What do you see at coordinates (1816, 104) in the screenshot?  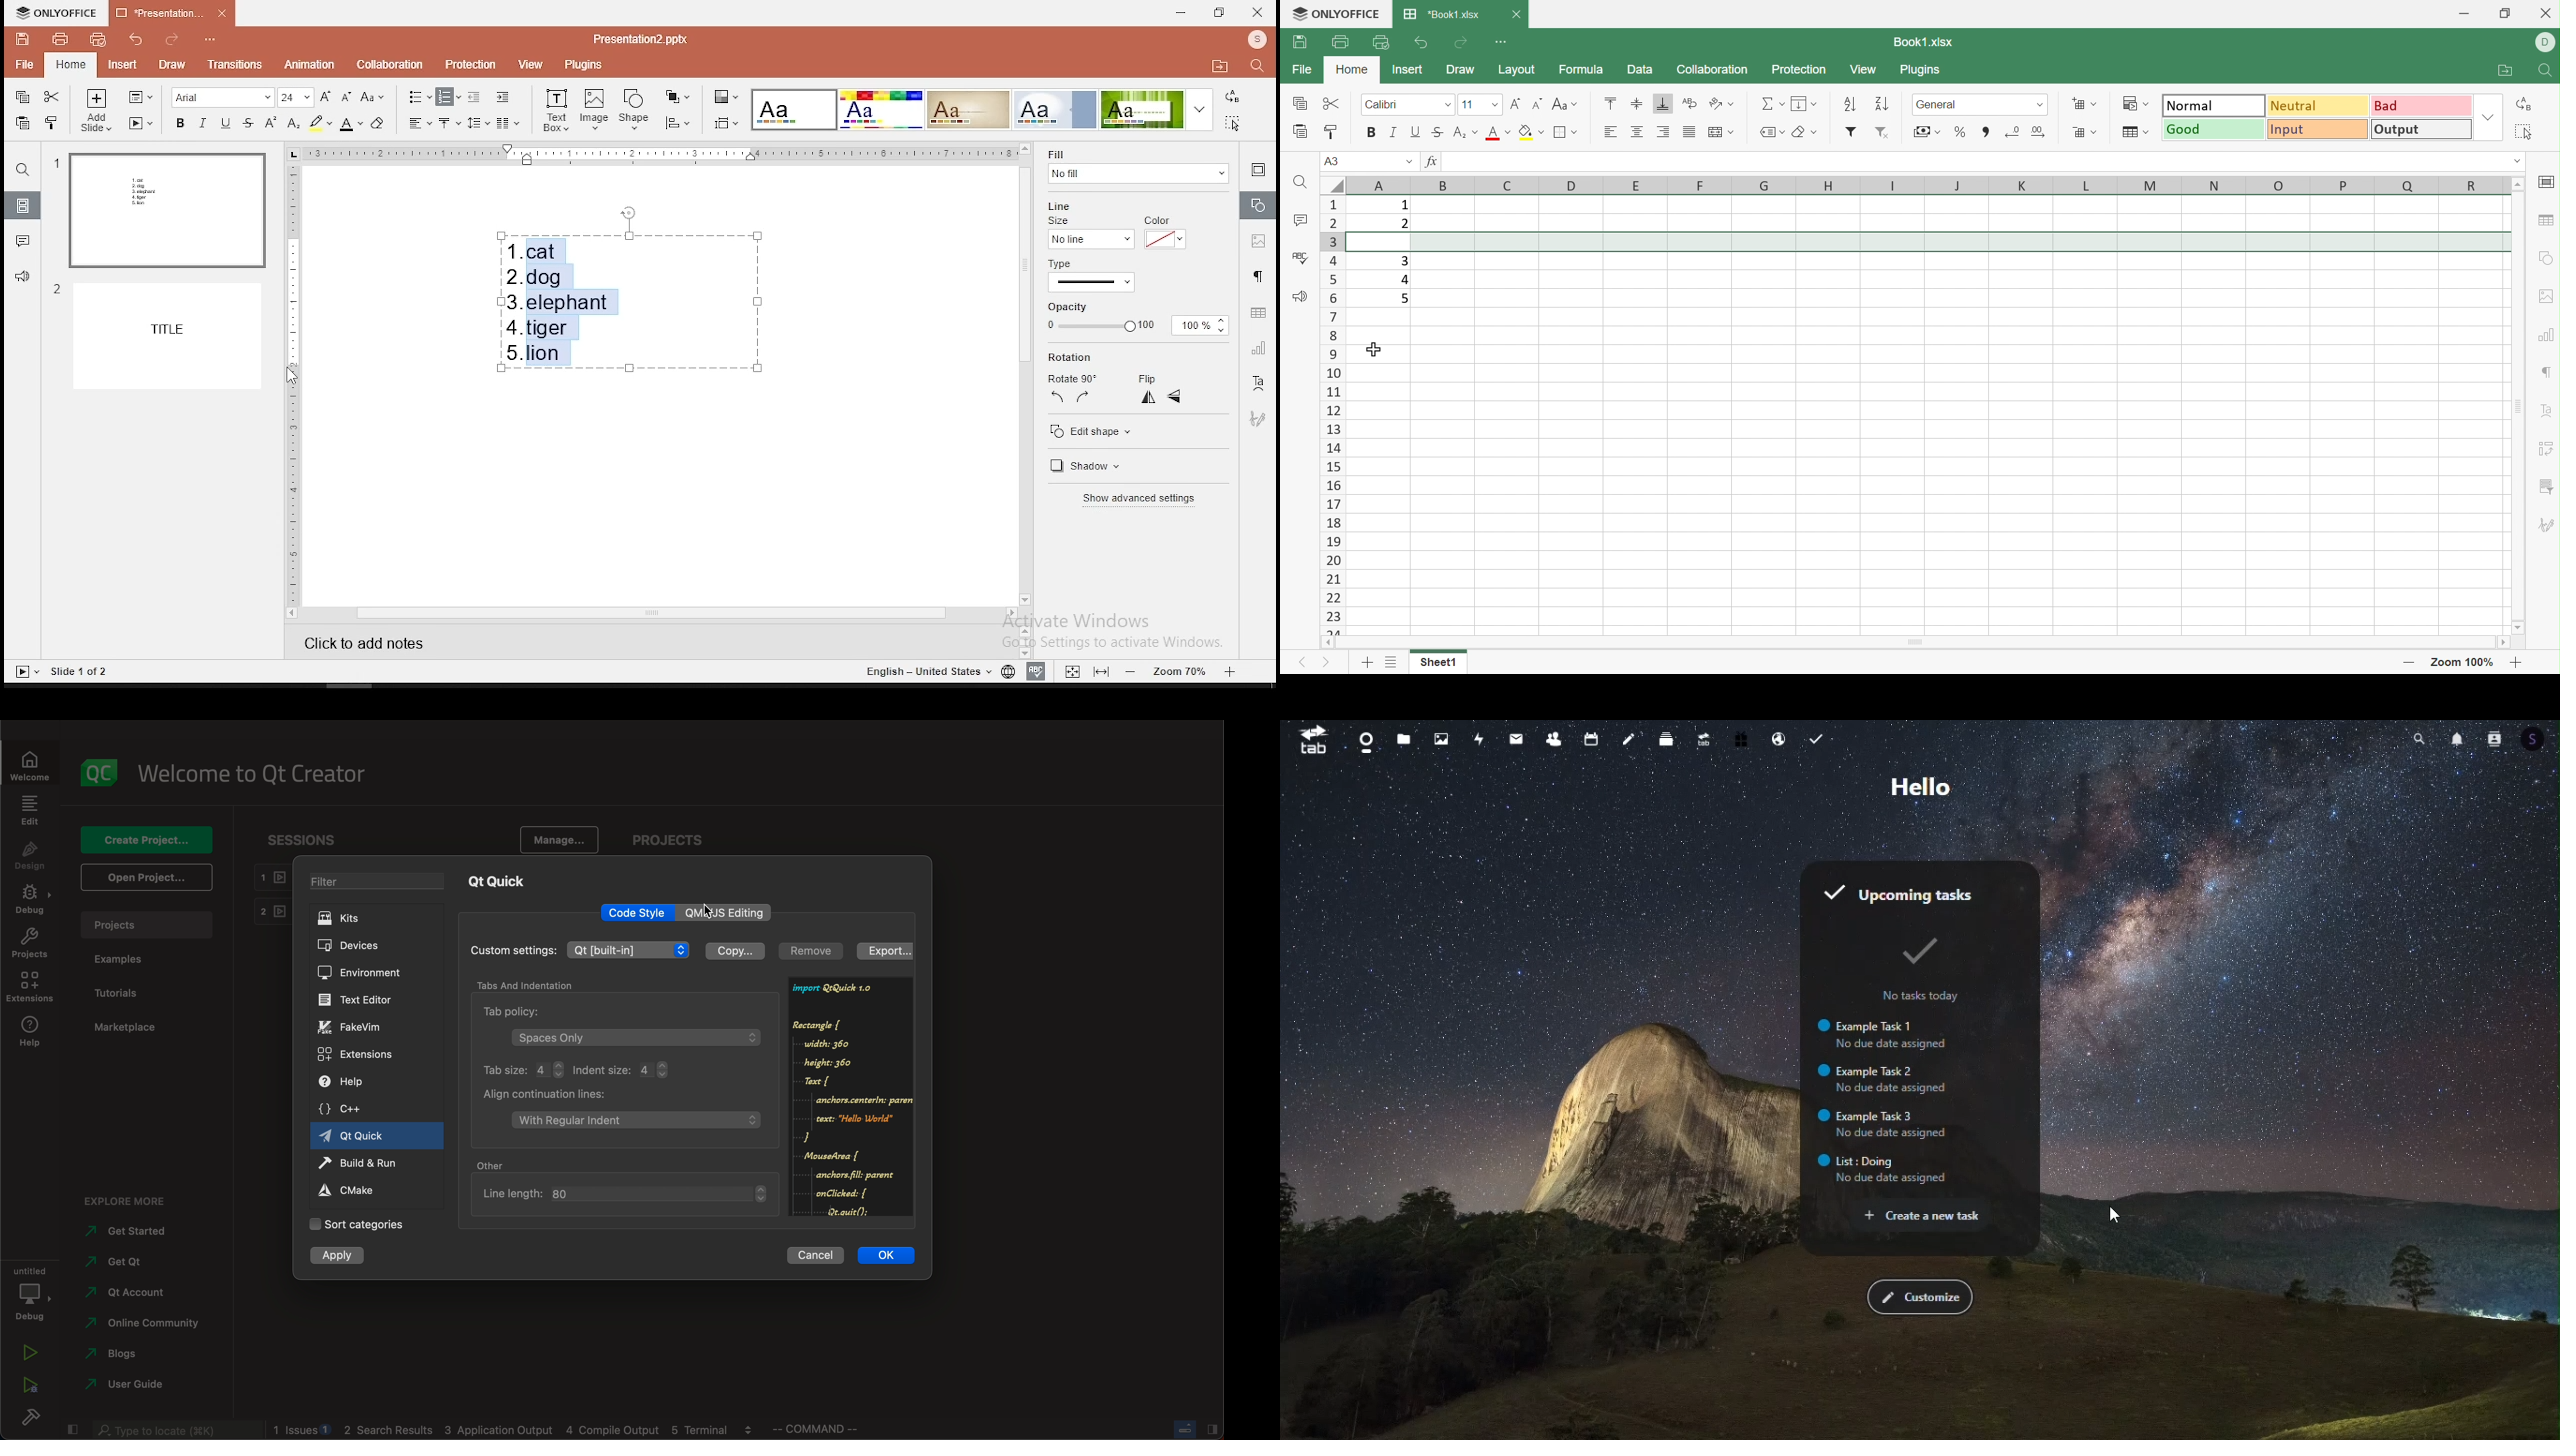 I see `Drop Down` at bounding box center [1816, 104].